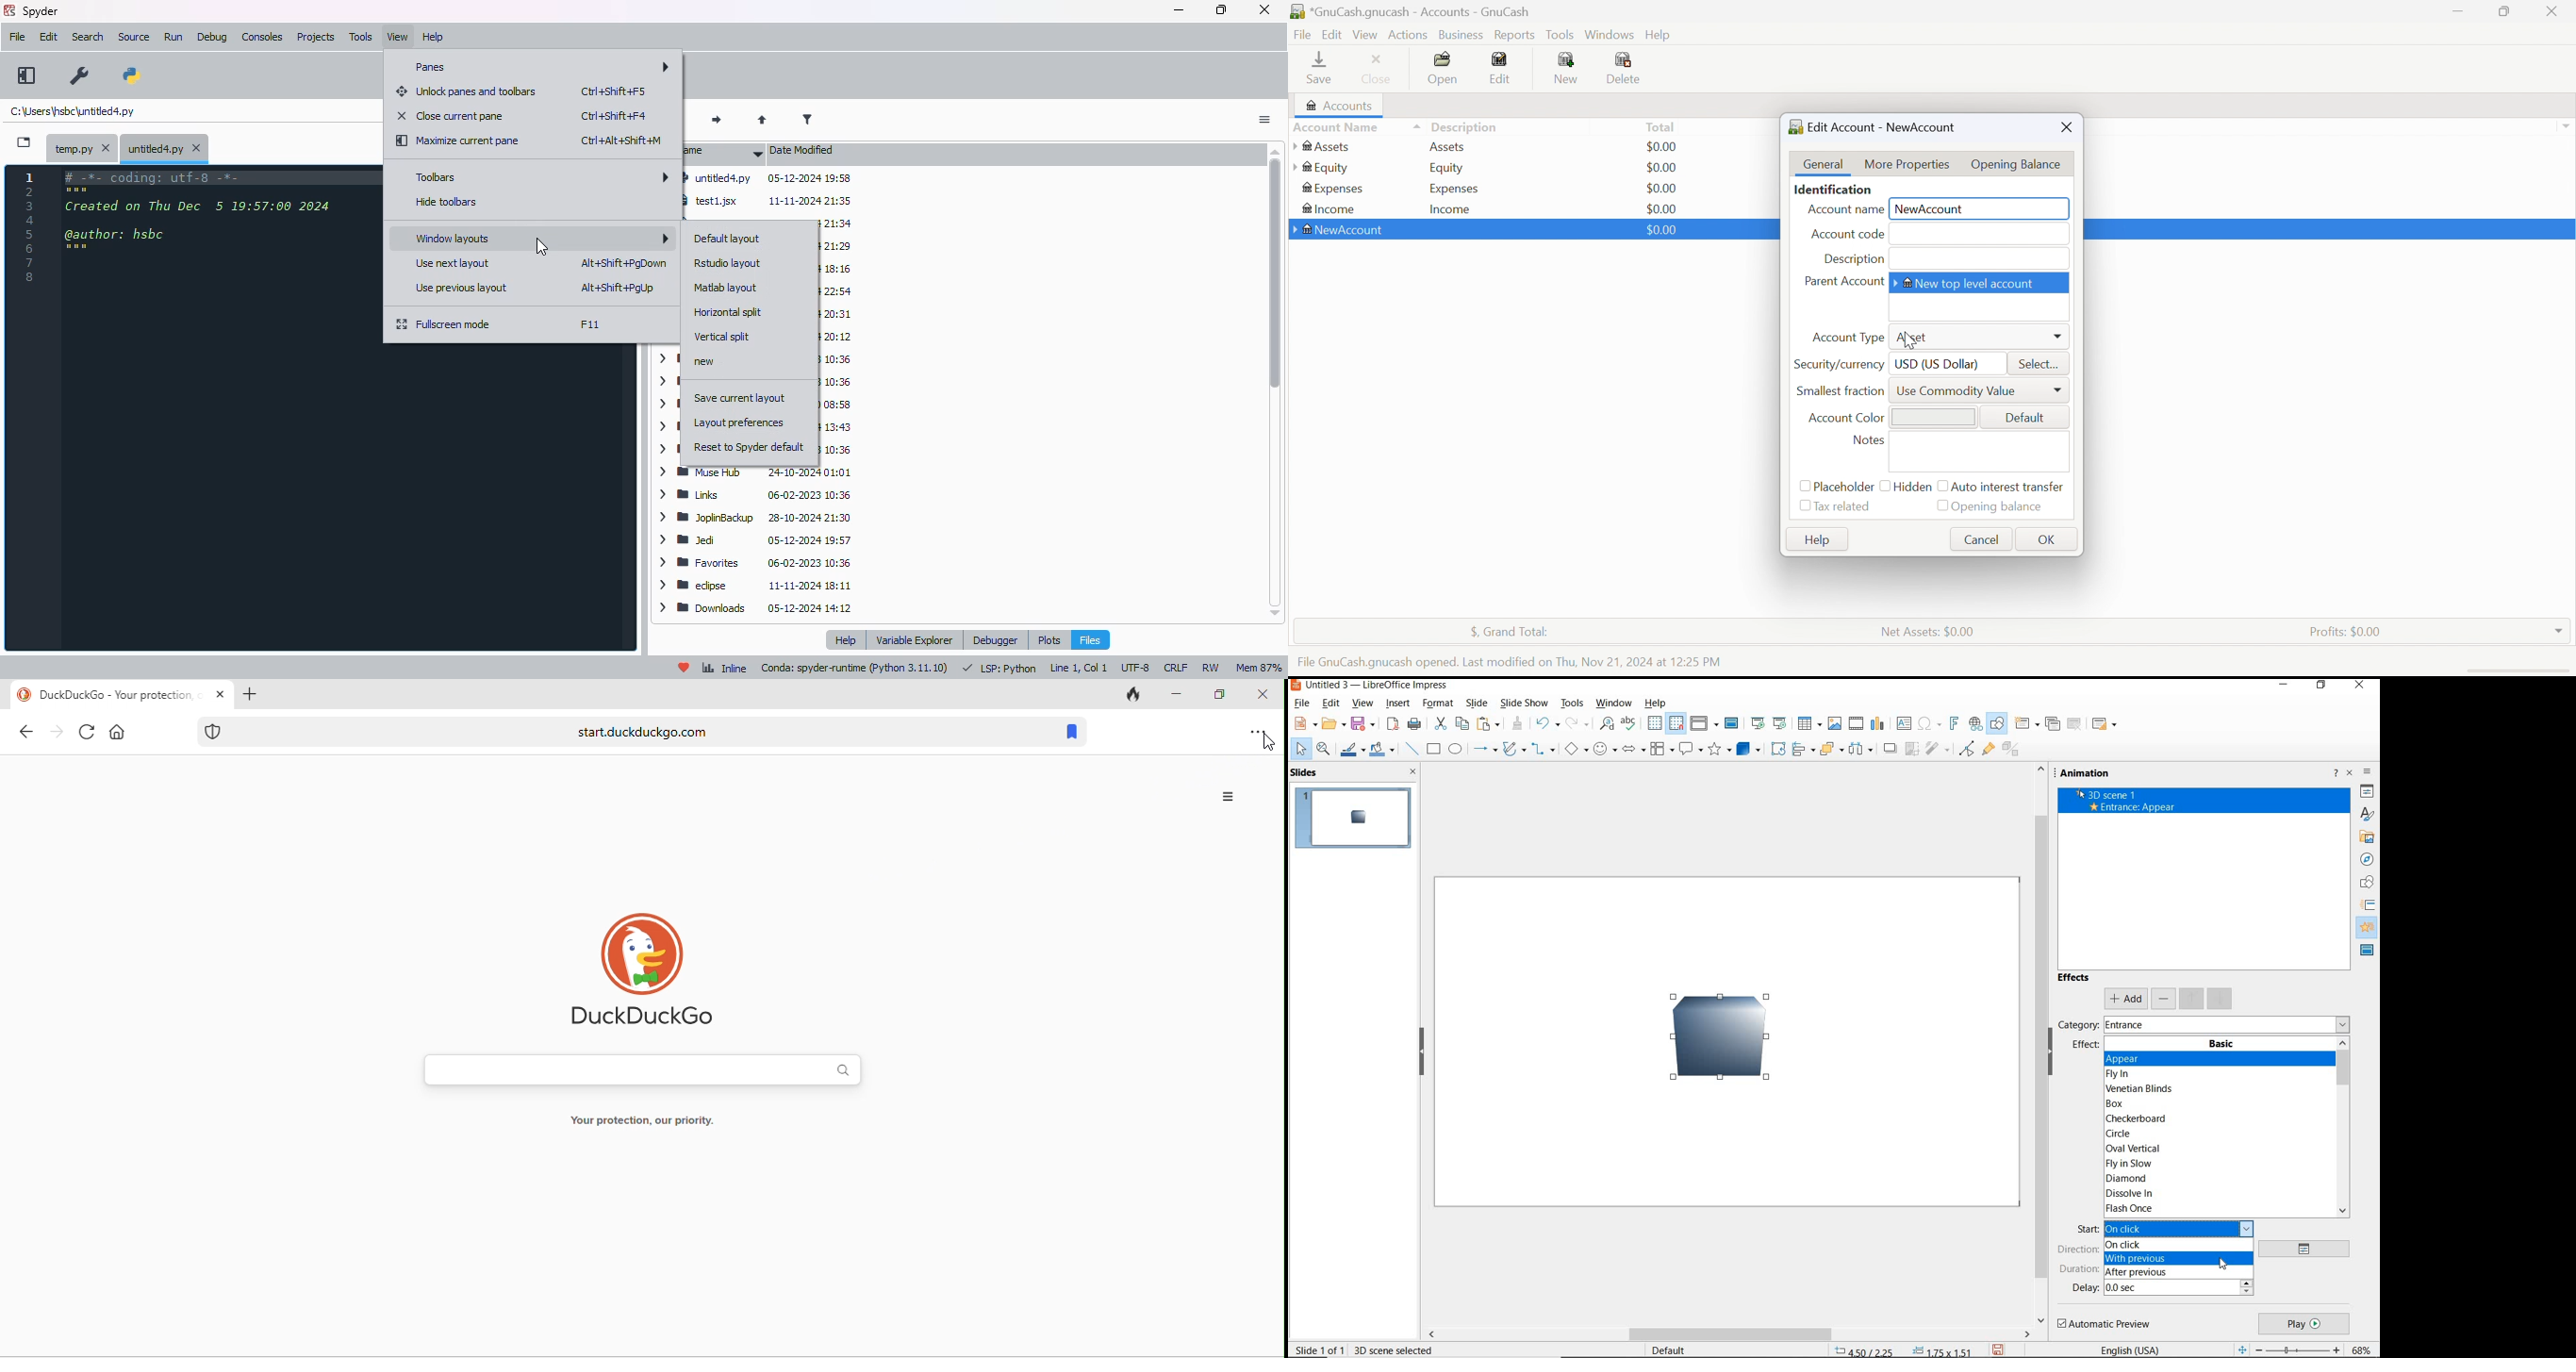  I want to click on search, so click(88, 37).